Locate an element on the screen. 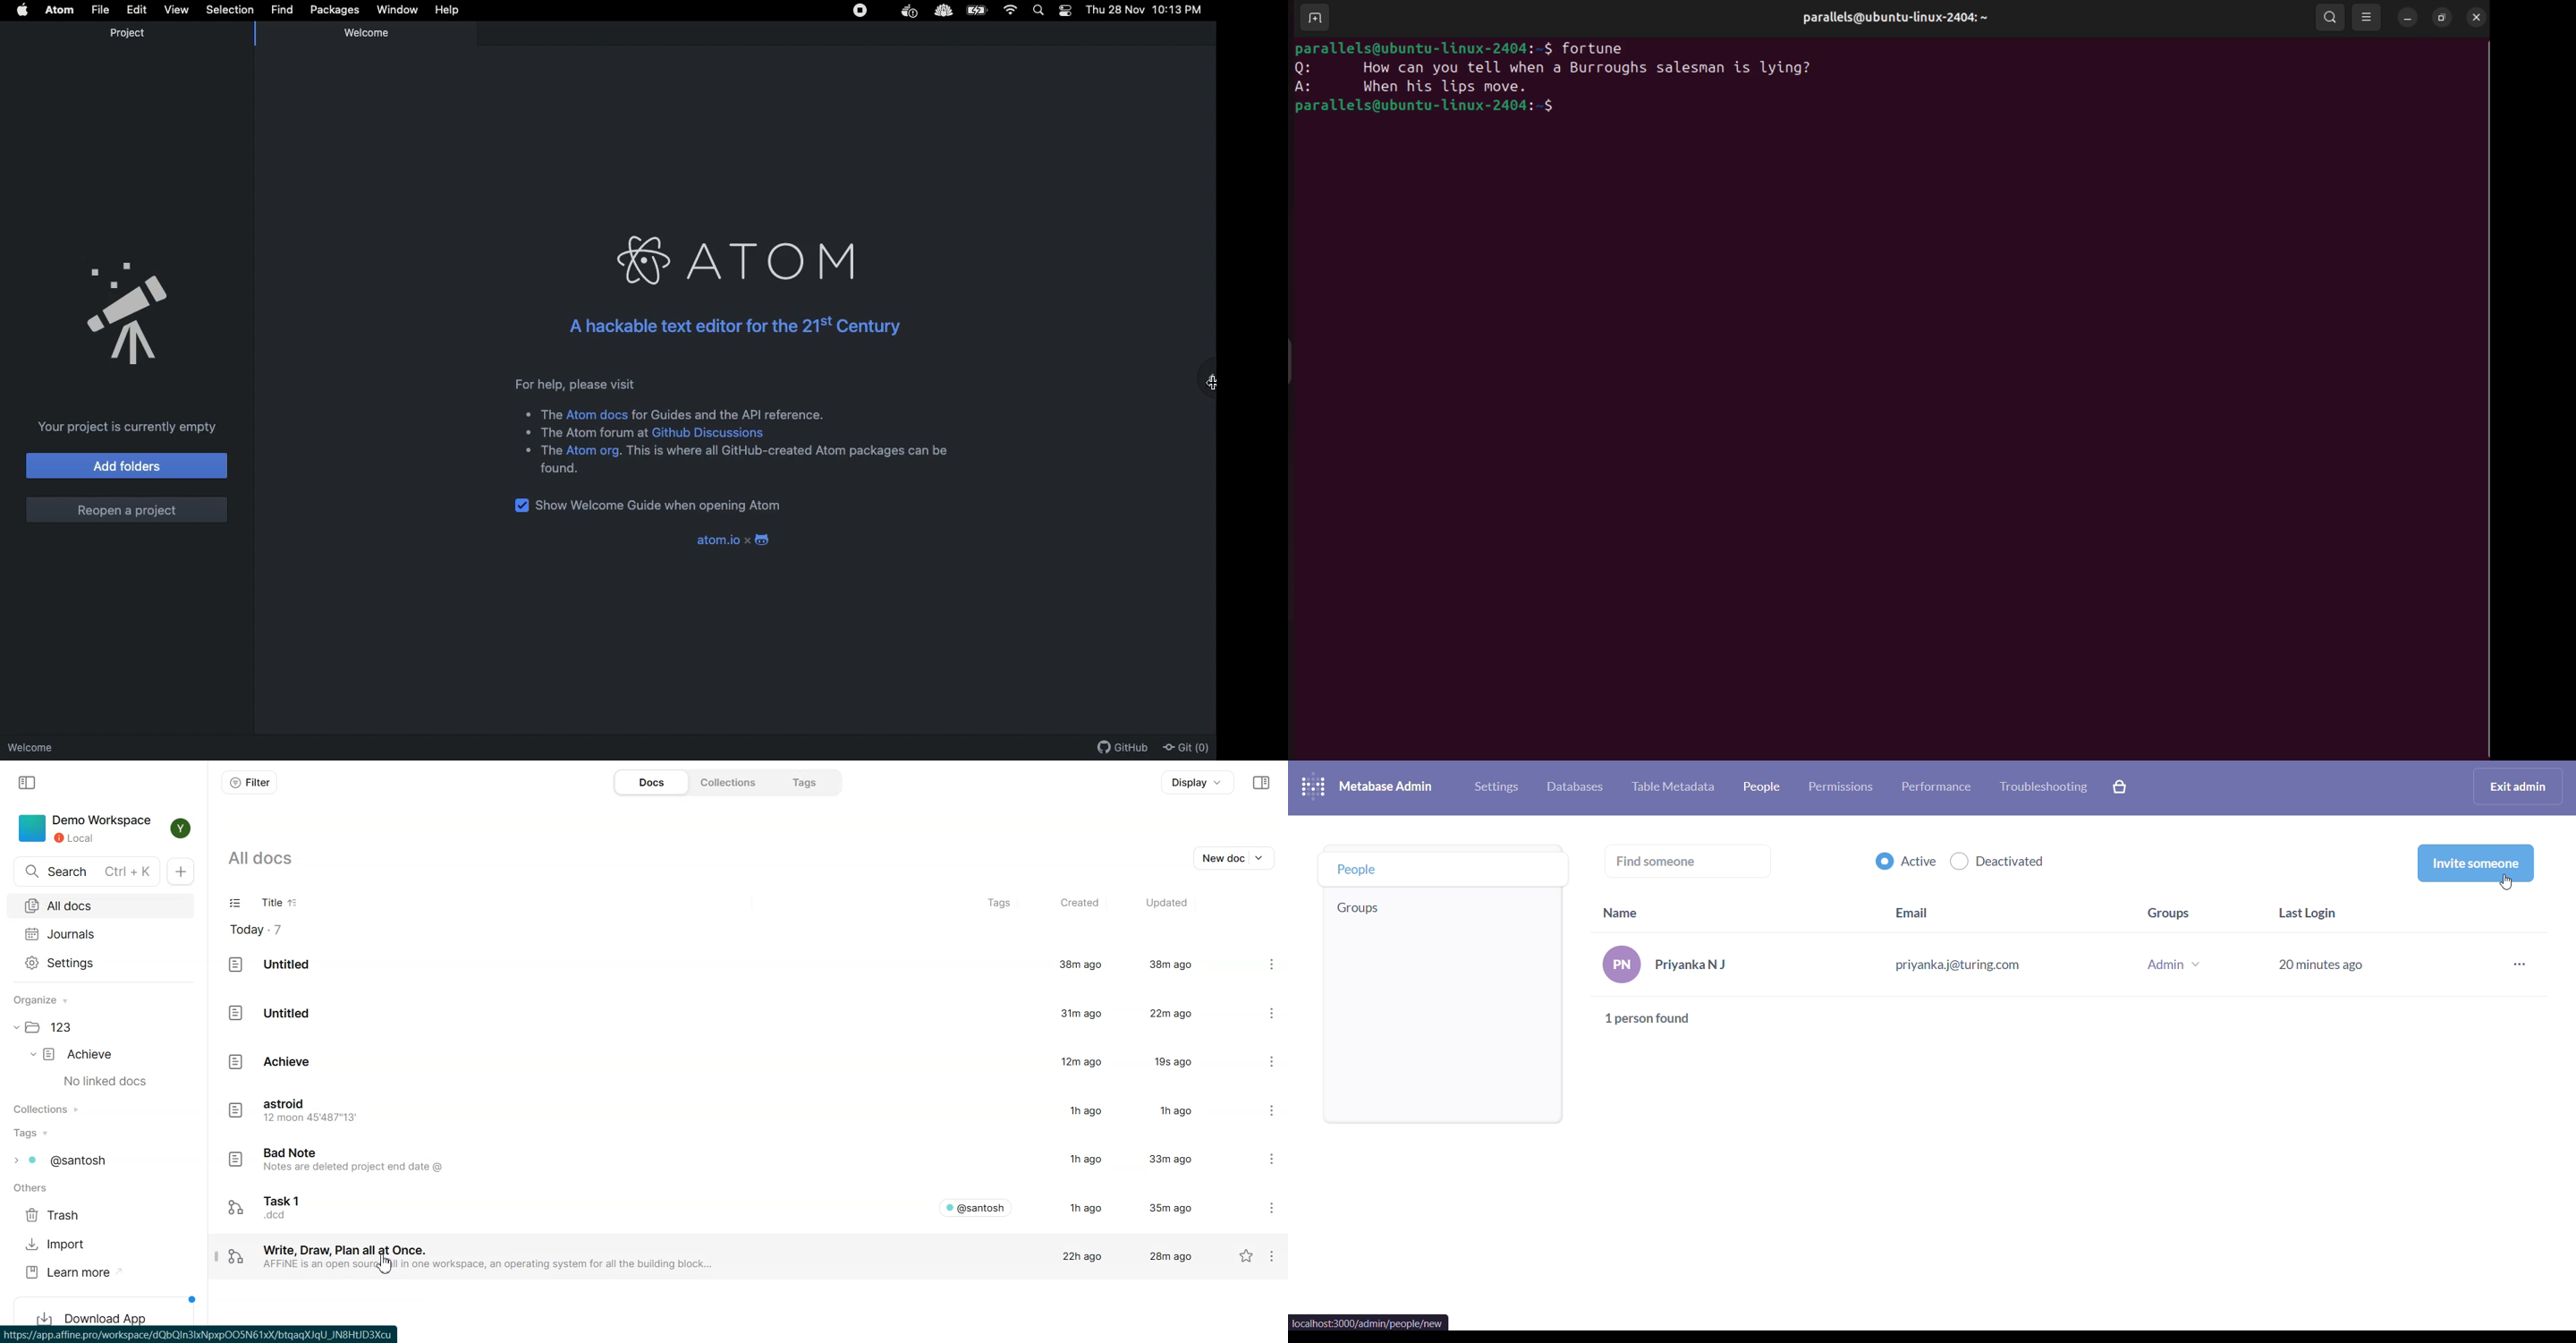  Packages is located at coordinates (335, 10).